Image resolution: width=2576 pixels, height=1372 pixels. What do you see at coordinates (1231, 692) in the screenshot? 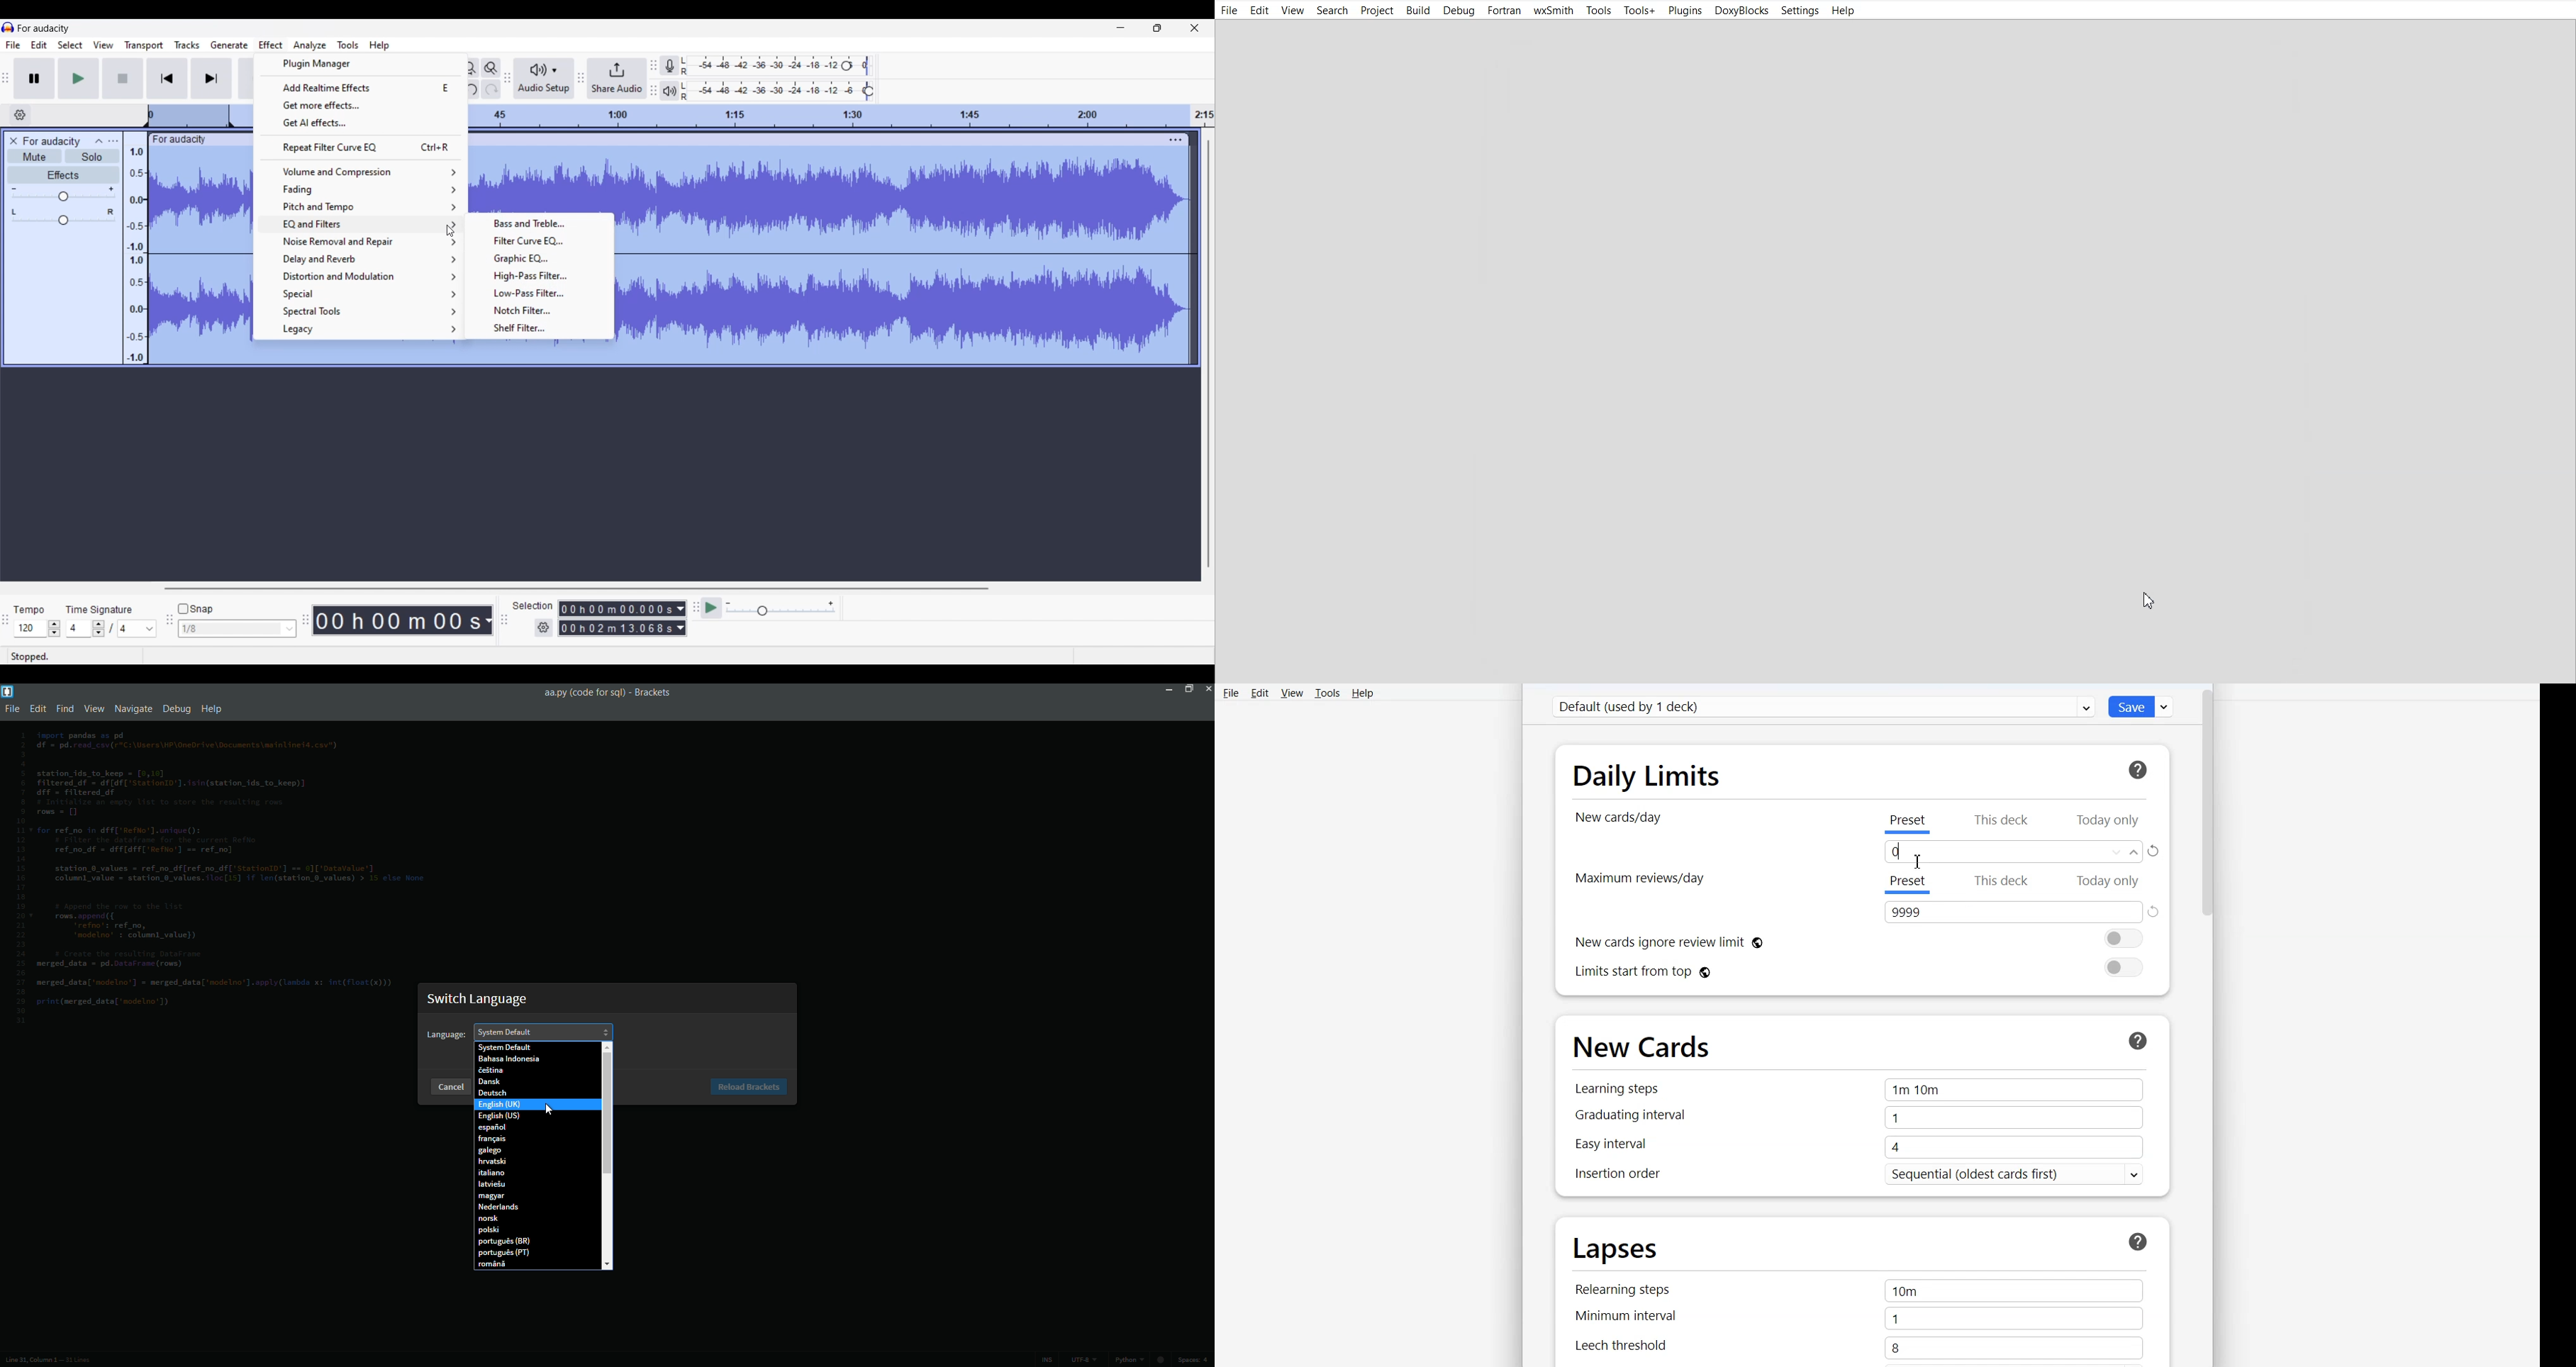
I see `File` at bounding box center [1231, 692].